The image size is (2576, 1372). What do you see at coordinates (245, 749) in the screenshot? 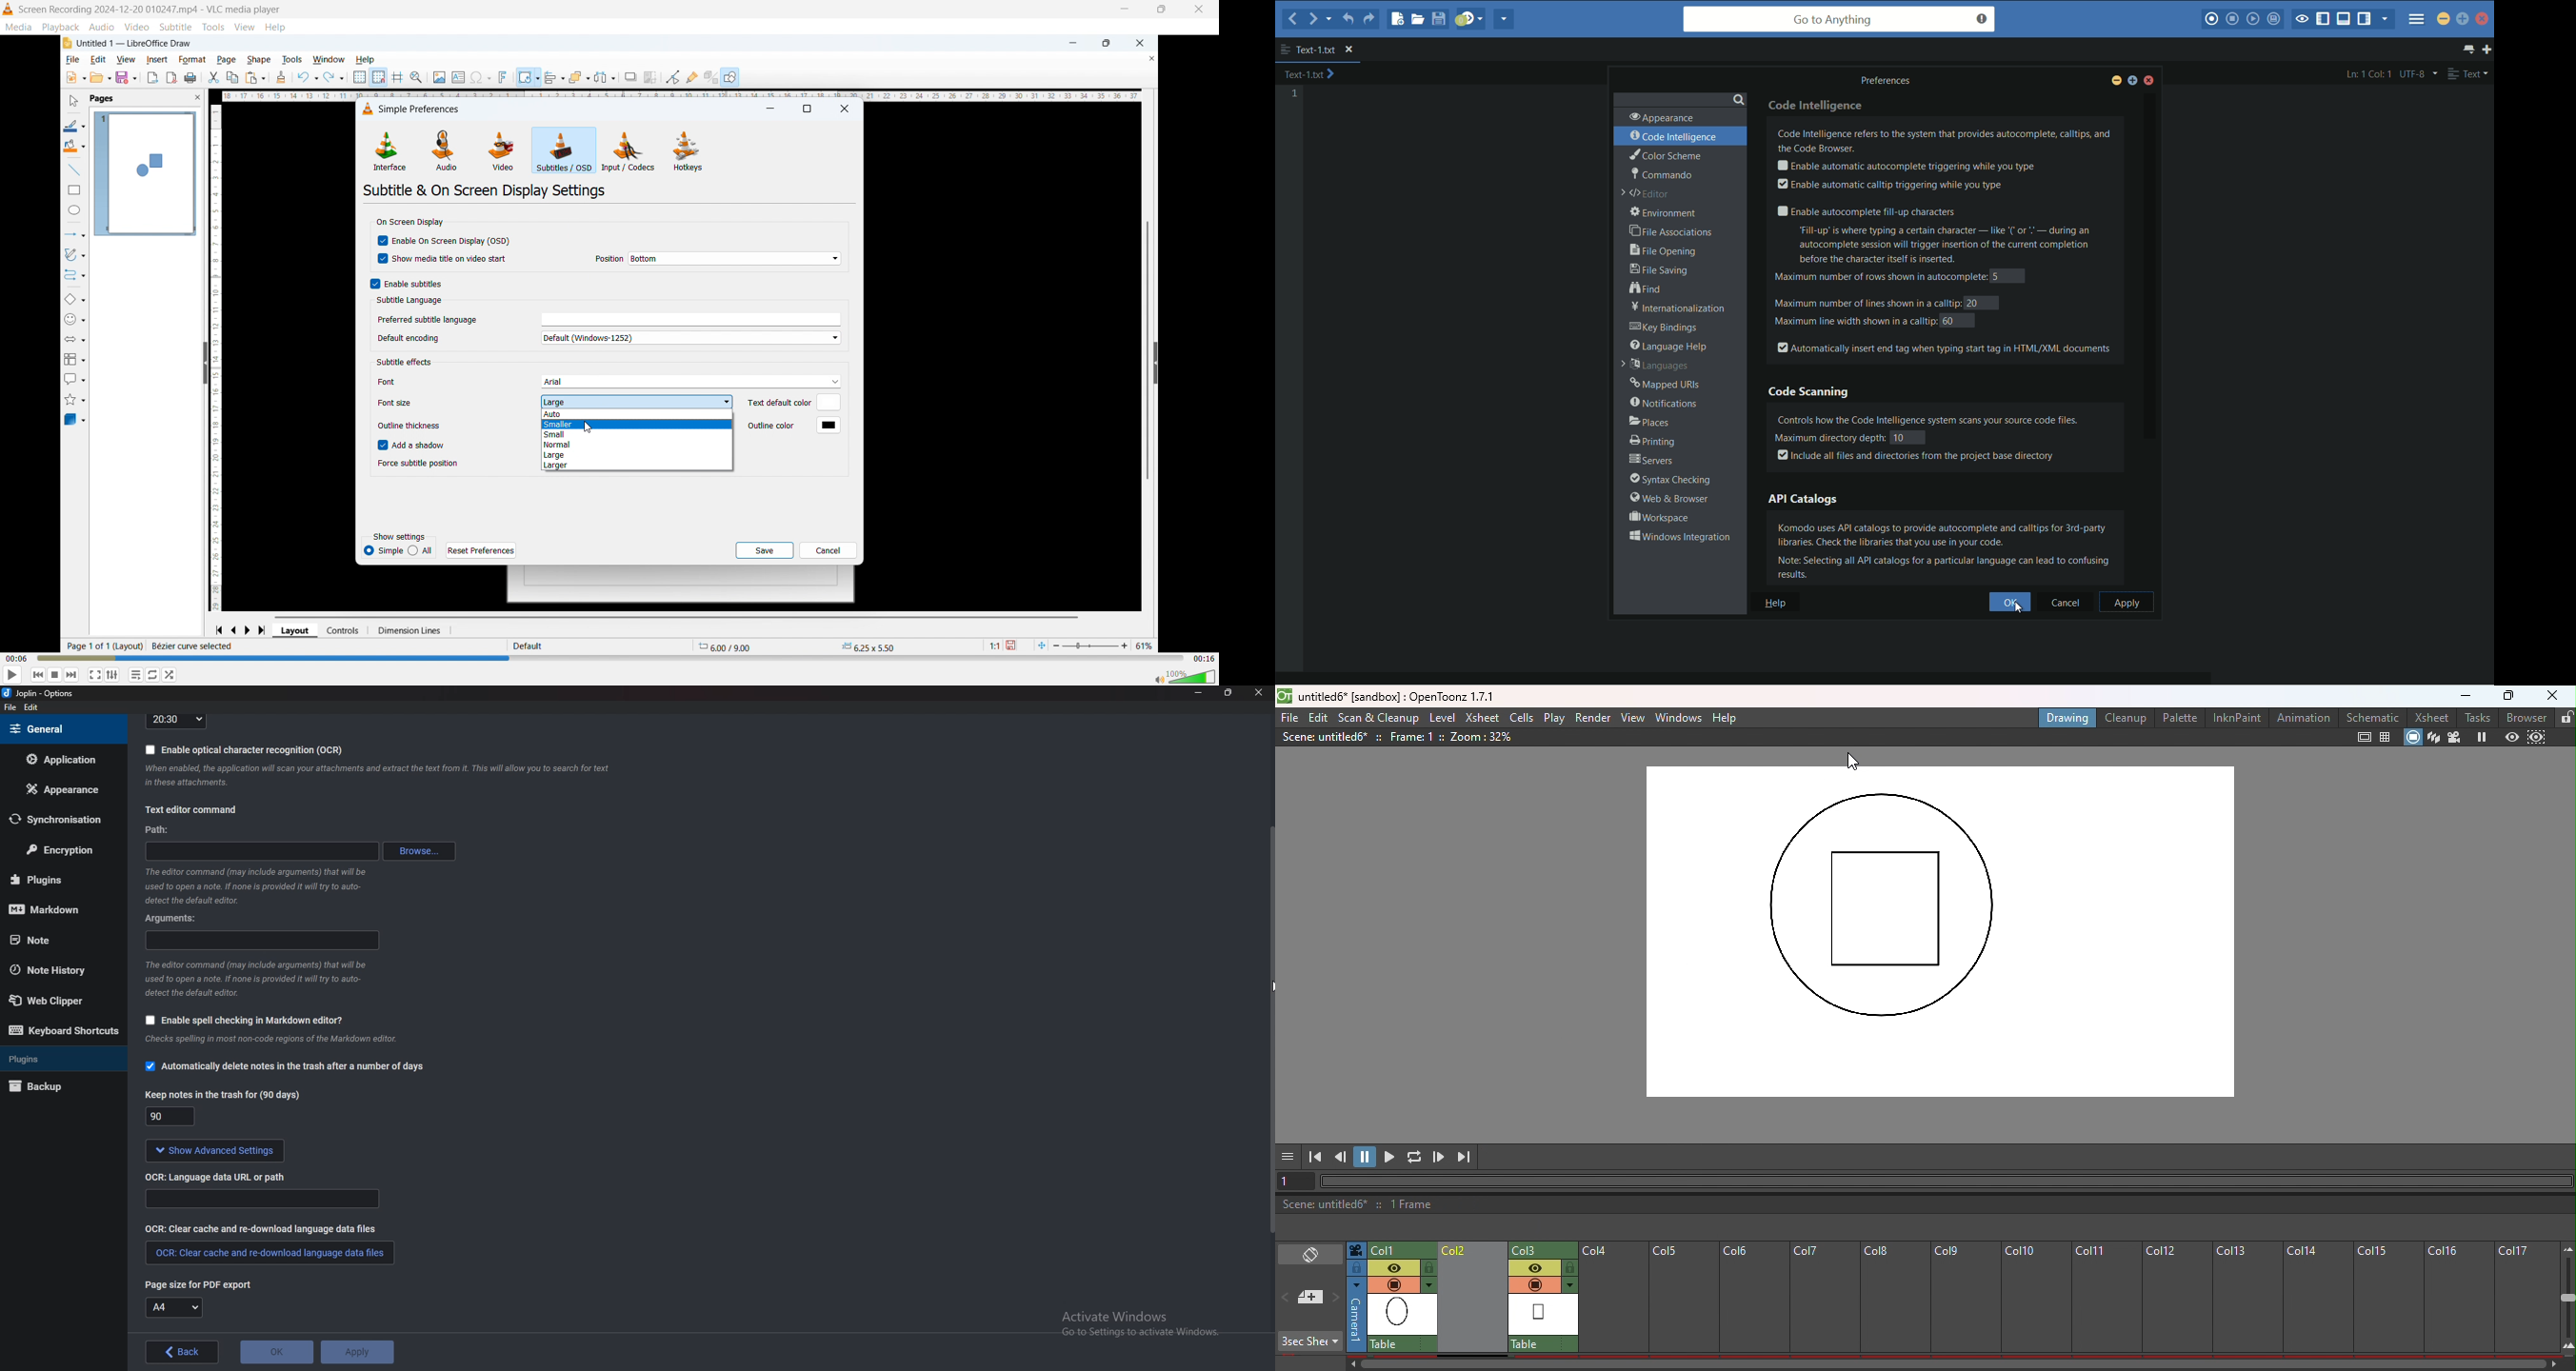
I see `Enable O C R` at bounding box center [245, 749].